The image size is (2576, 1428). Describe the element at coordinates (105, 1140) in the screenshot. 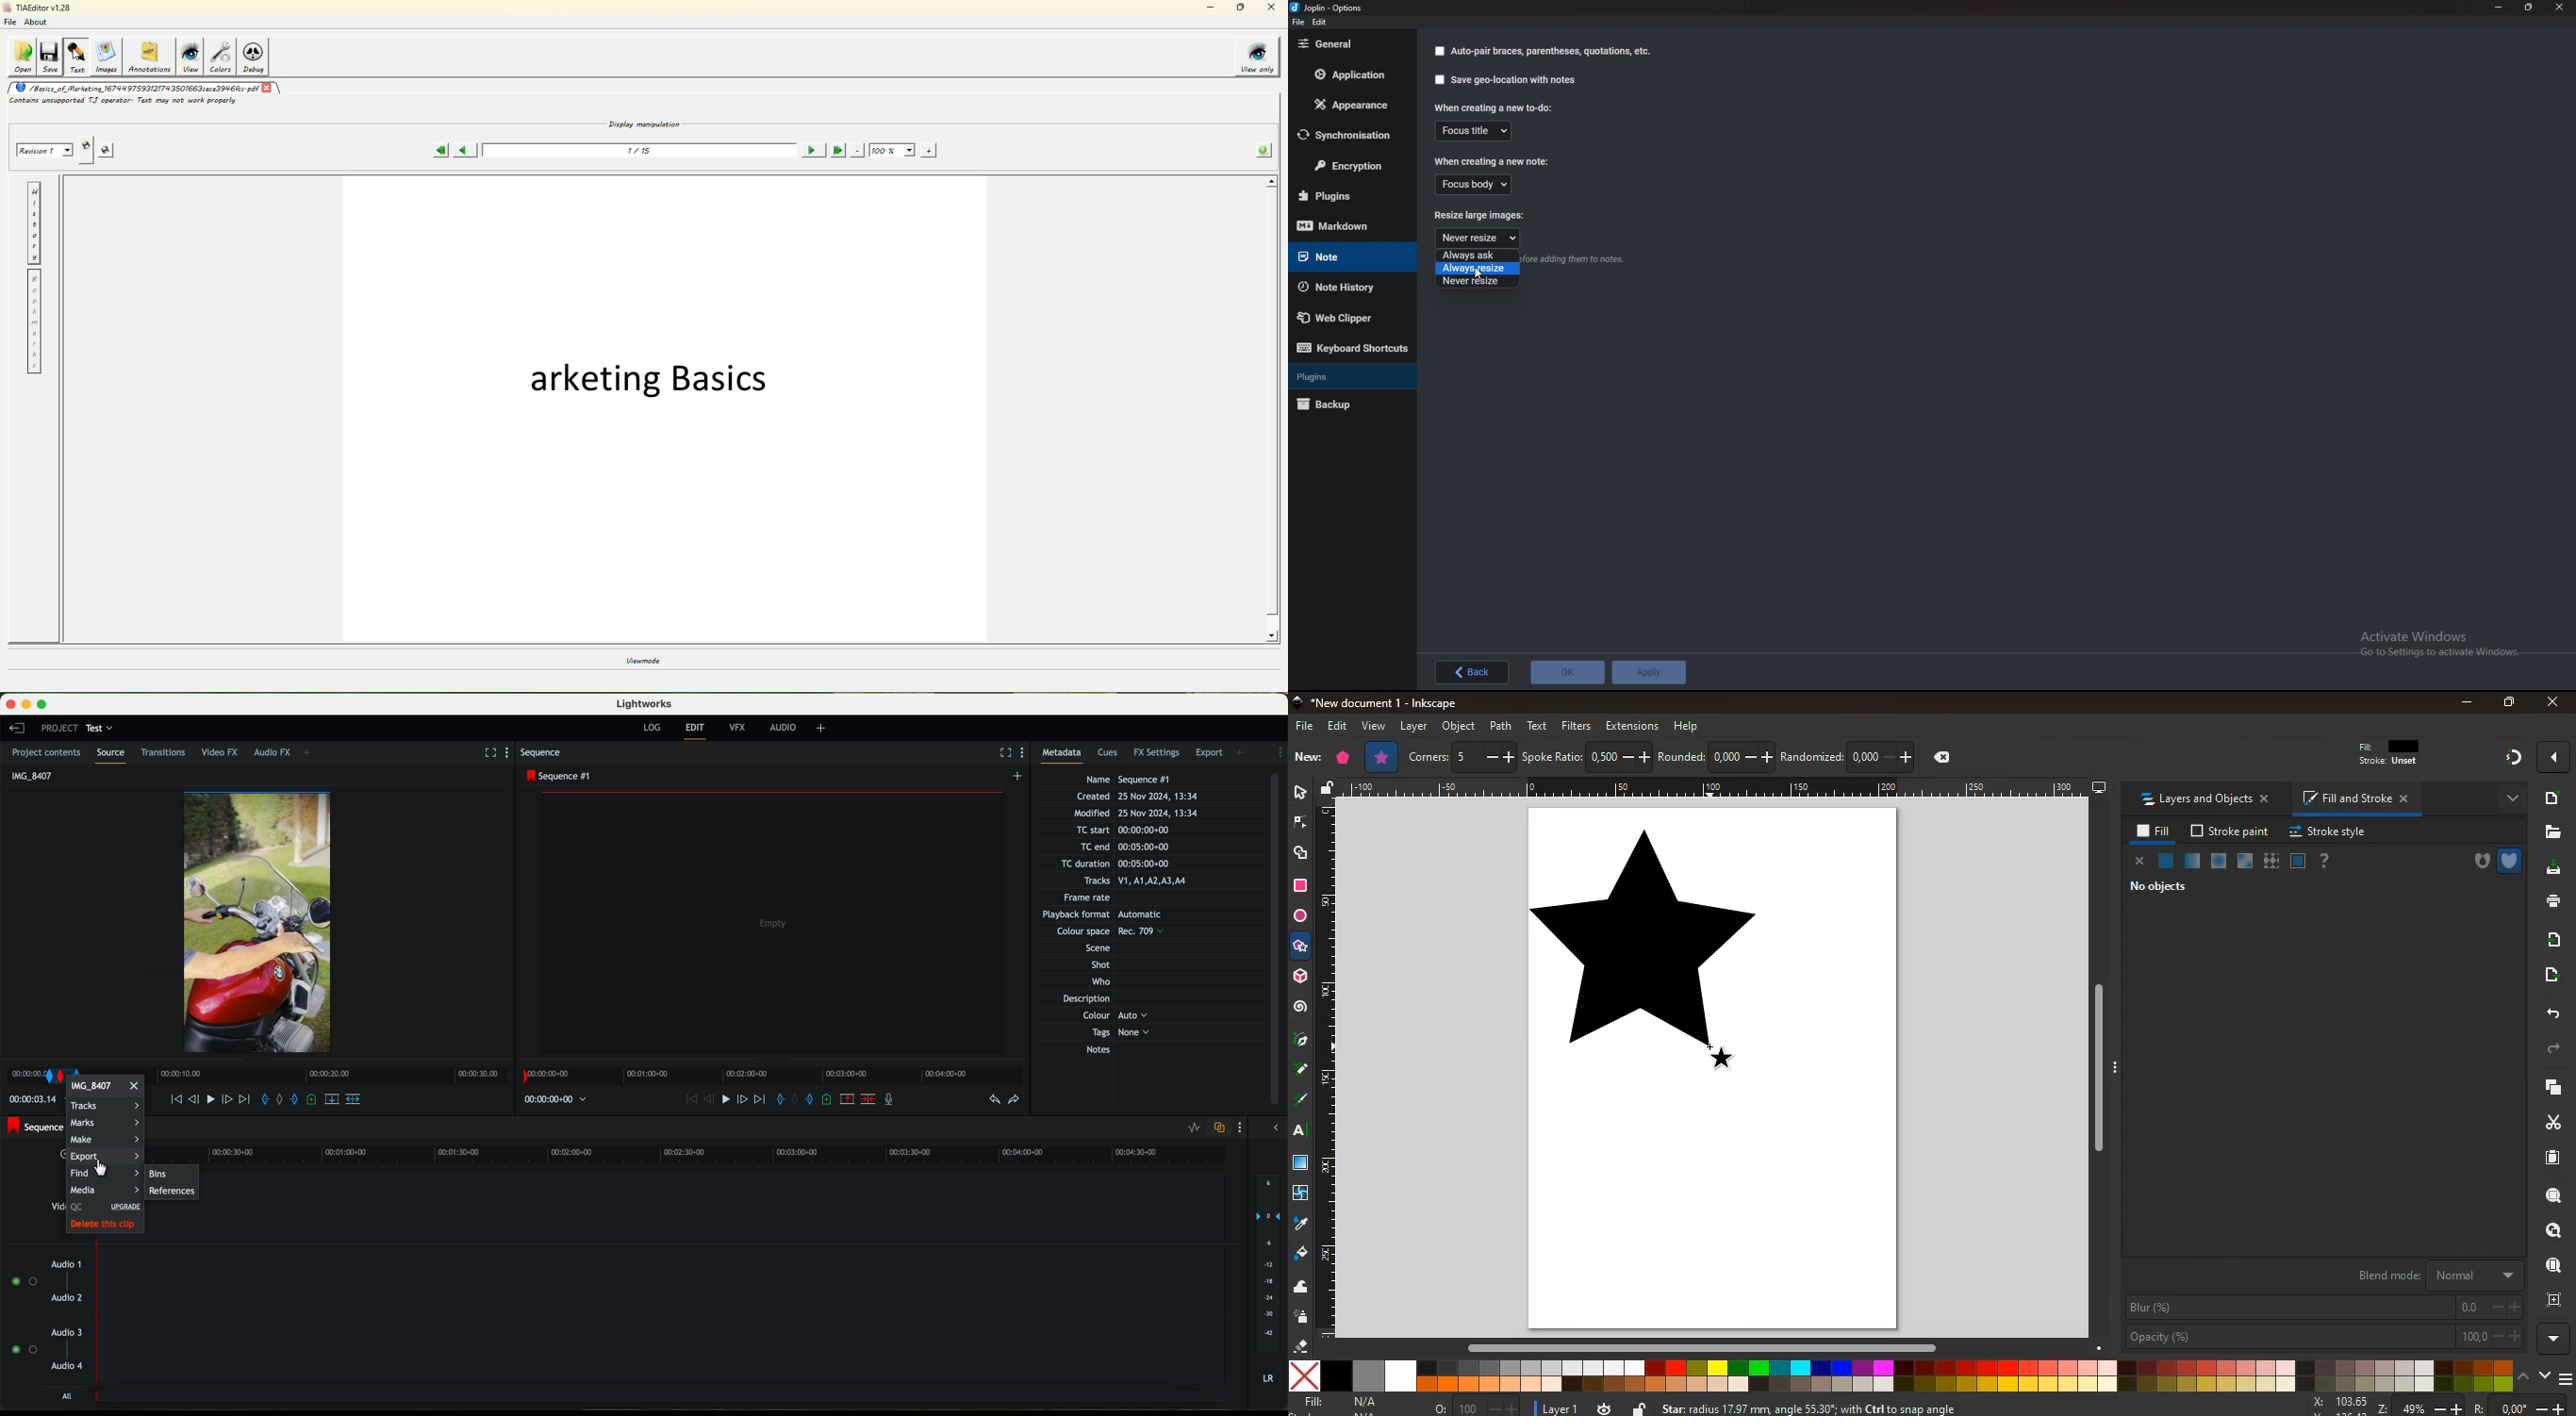

I see `make` at that location.